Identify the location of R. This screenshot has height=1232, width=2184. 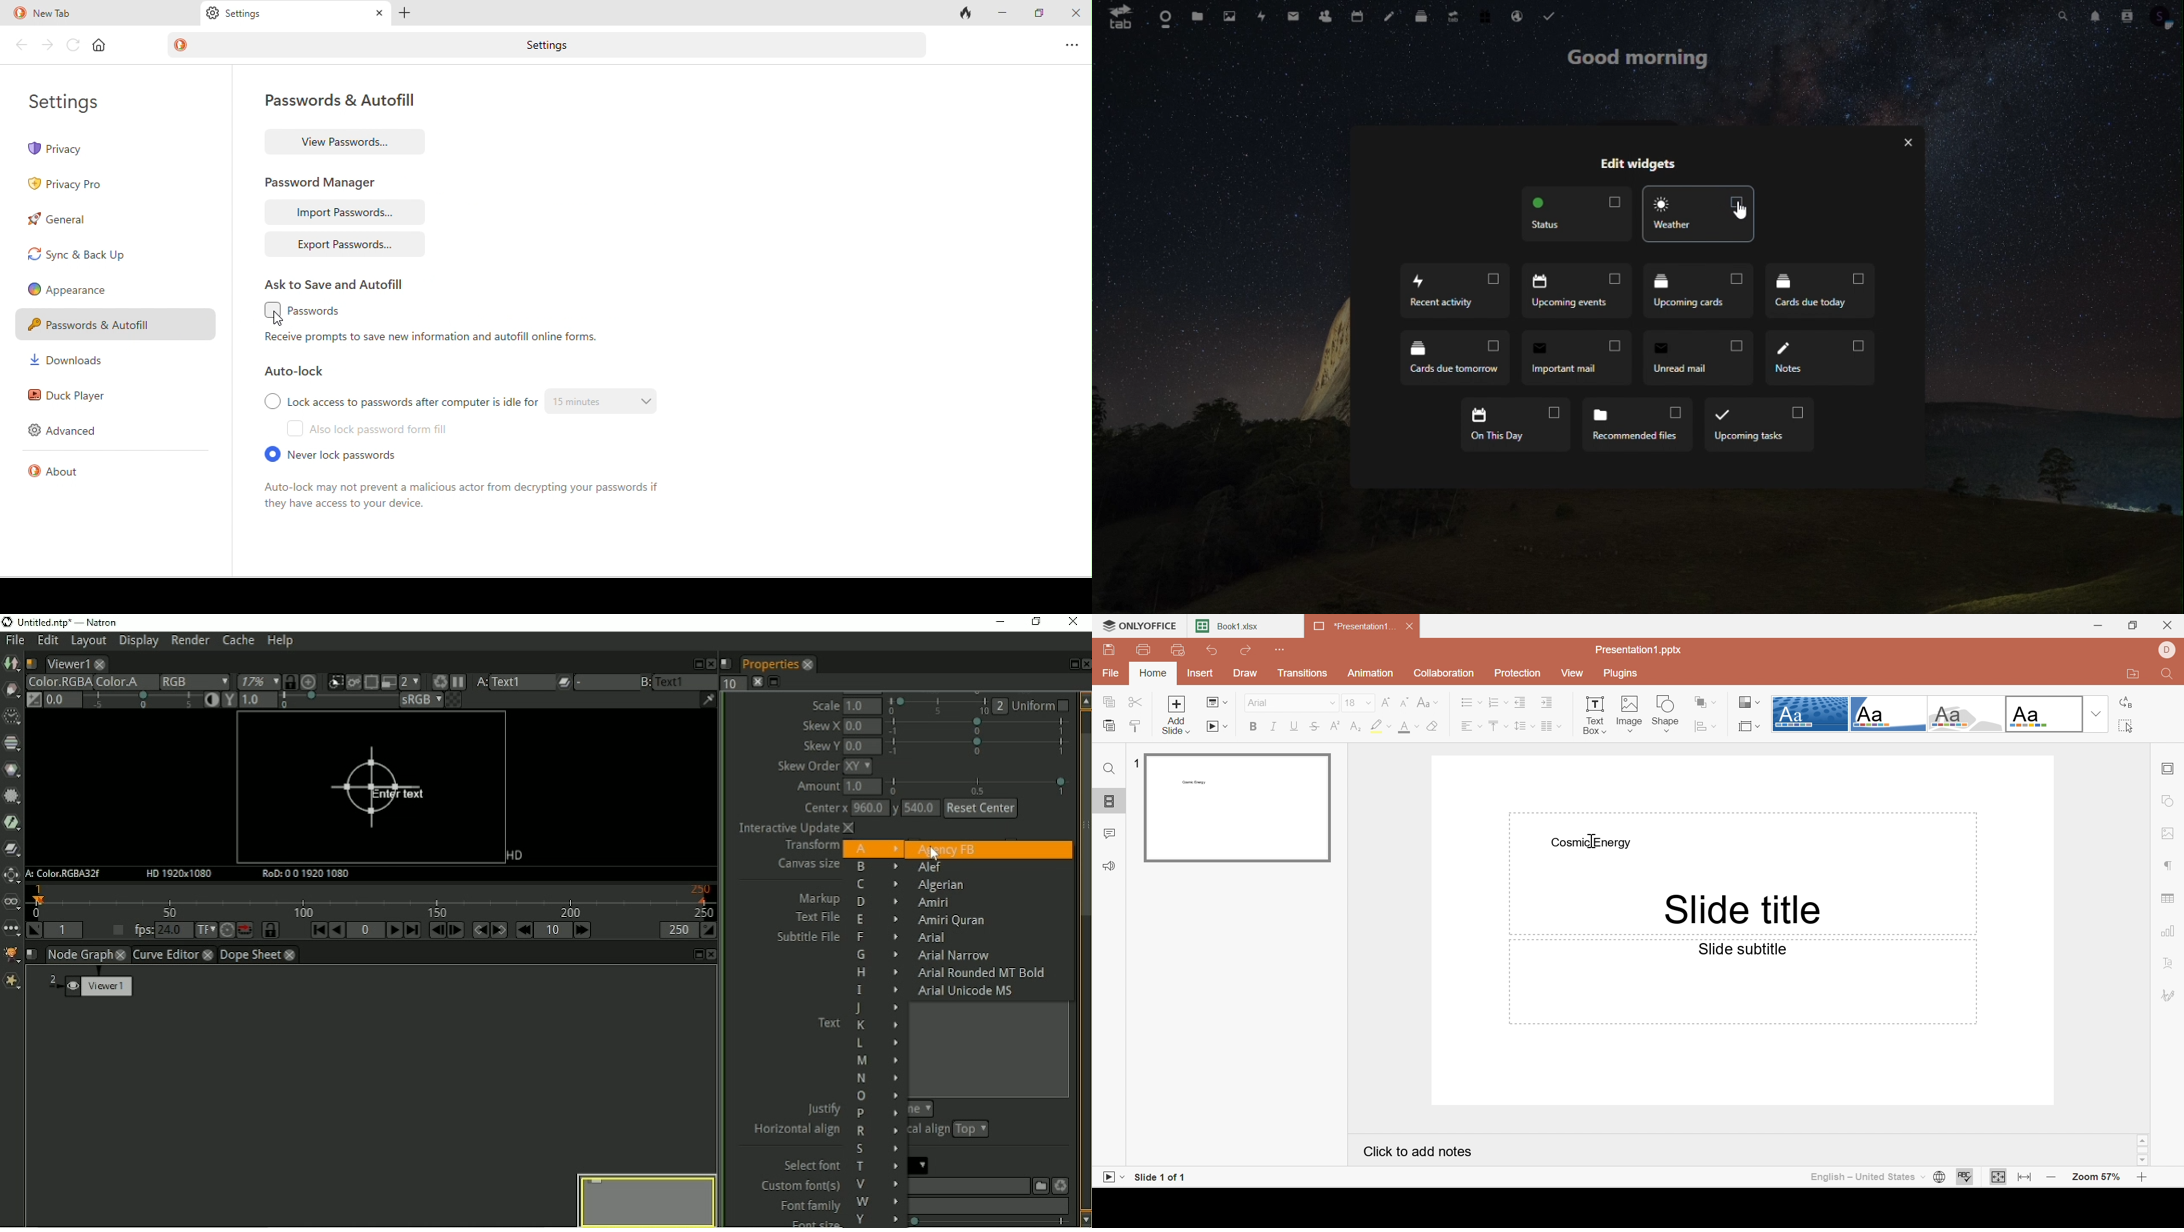
(878, 1131).